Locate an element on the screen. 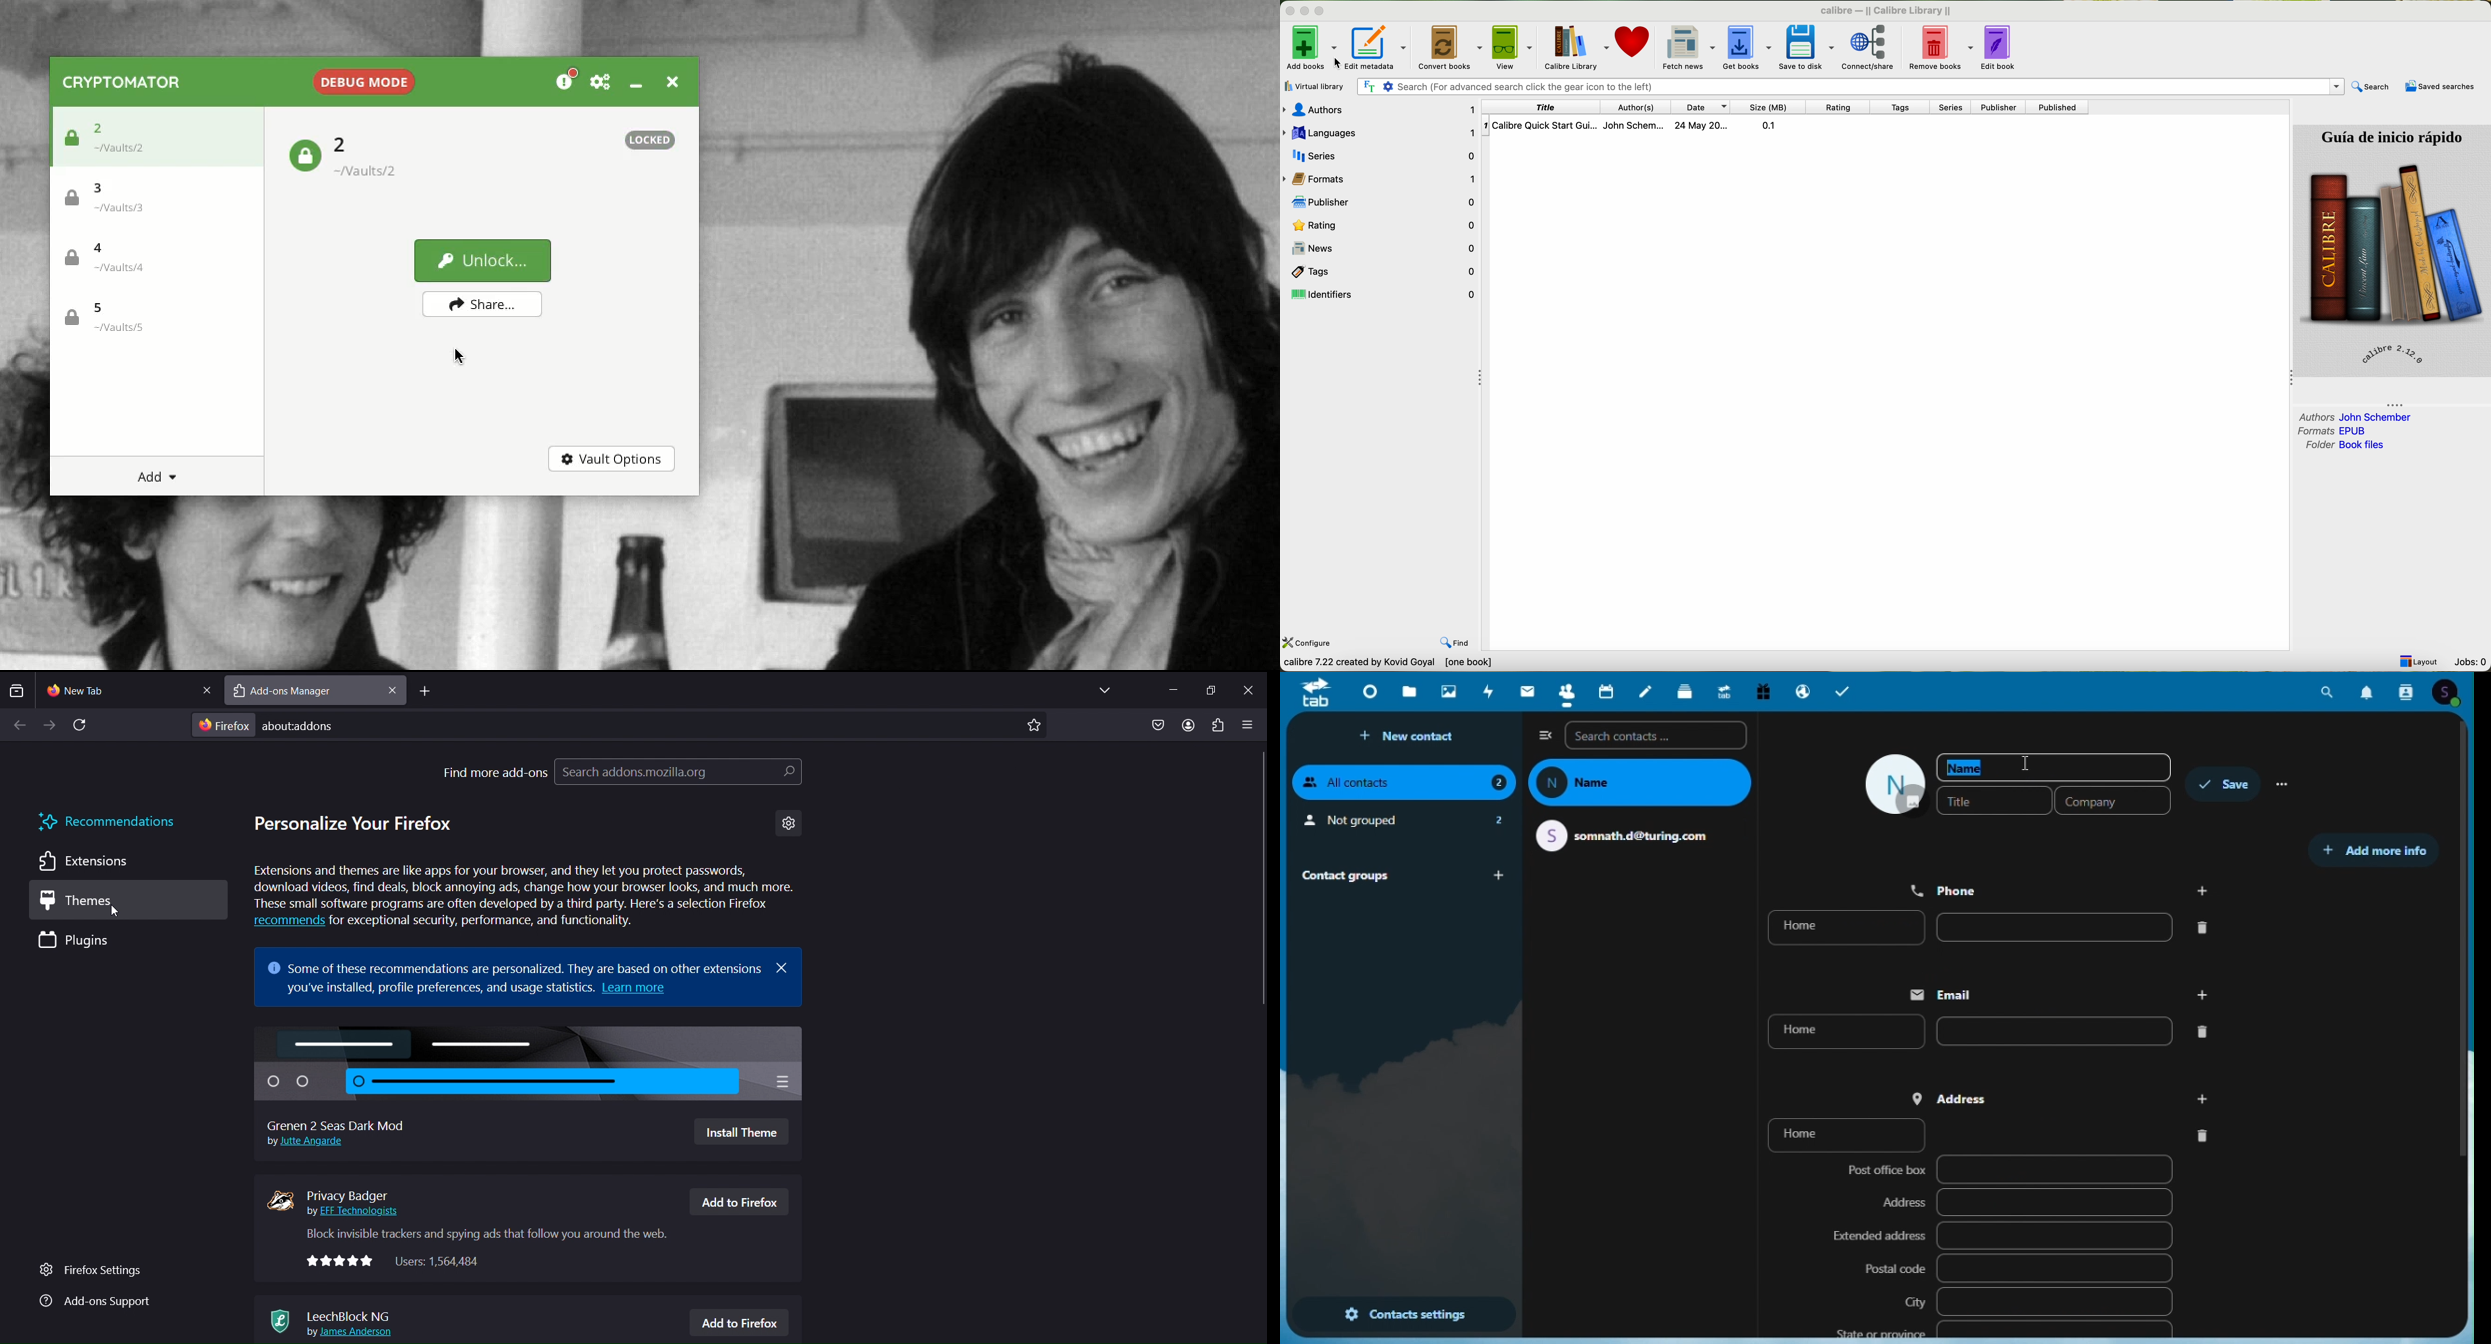 Image resolution: width=2492 pixels, height=1344 pixels. recommends is located at coordinates (288, 921).